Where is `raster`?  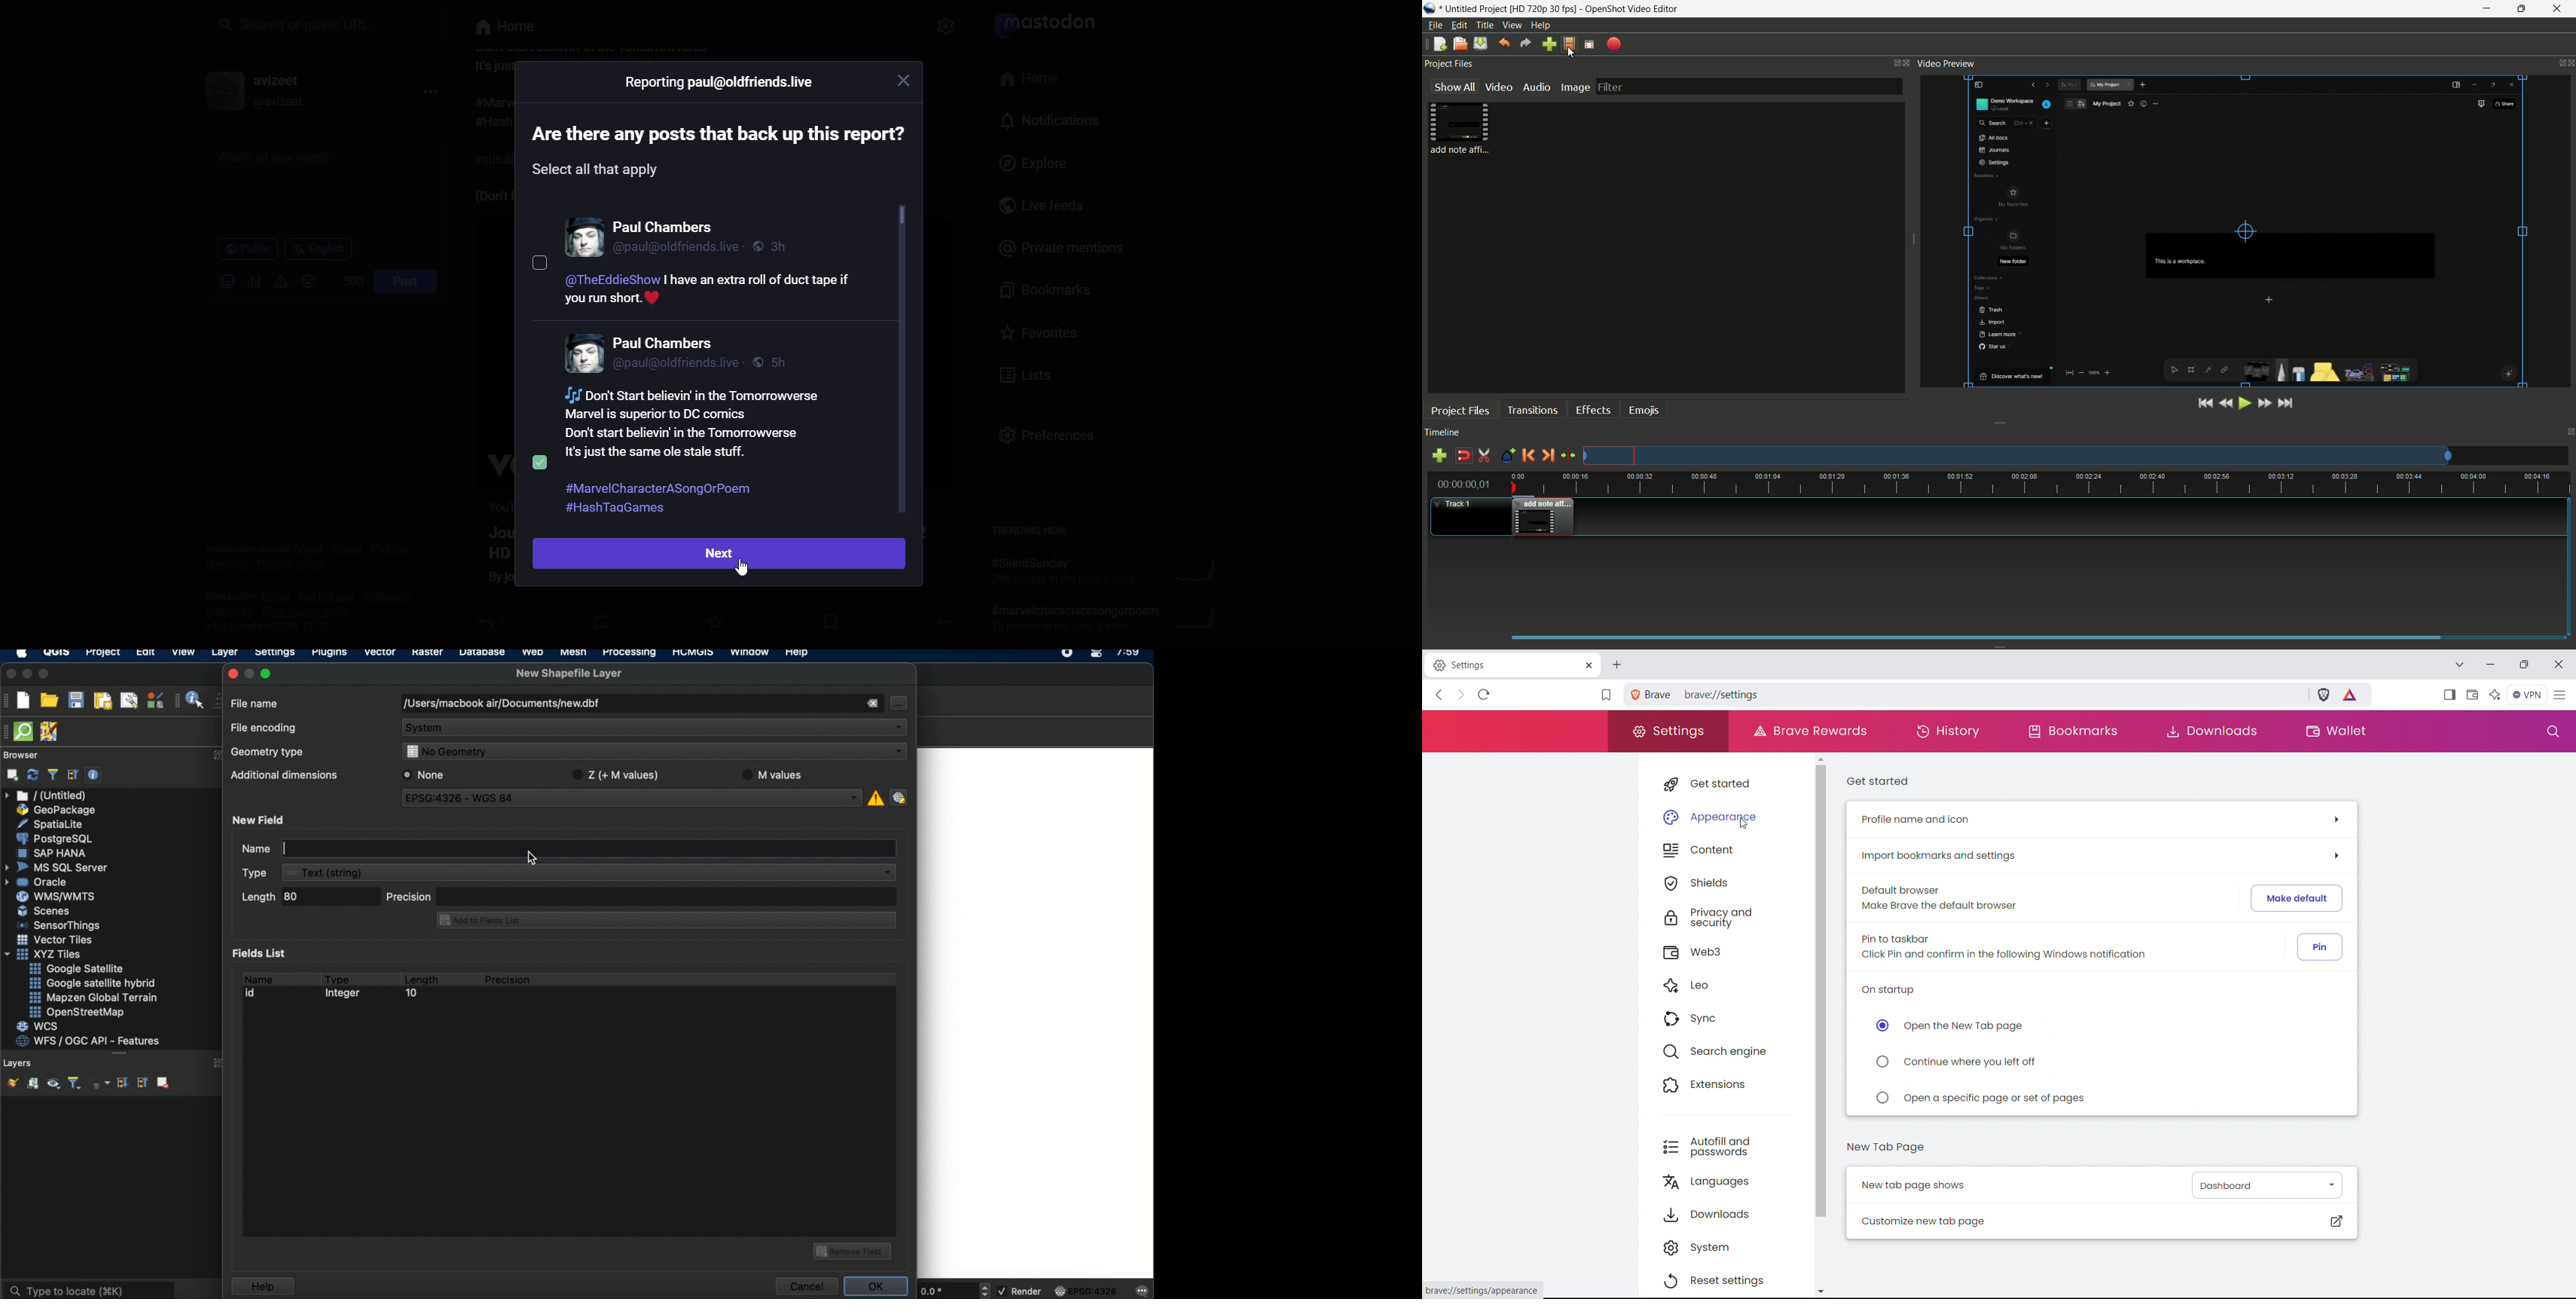 raster is located at coordinates (426, 654).